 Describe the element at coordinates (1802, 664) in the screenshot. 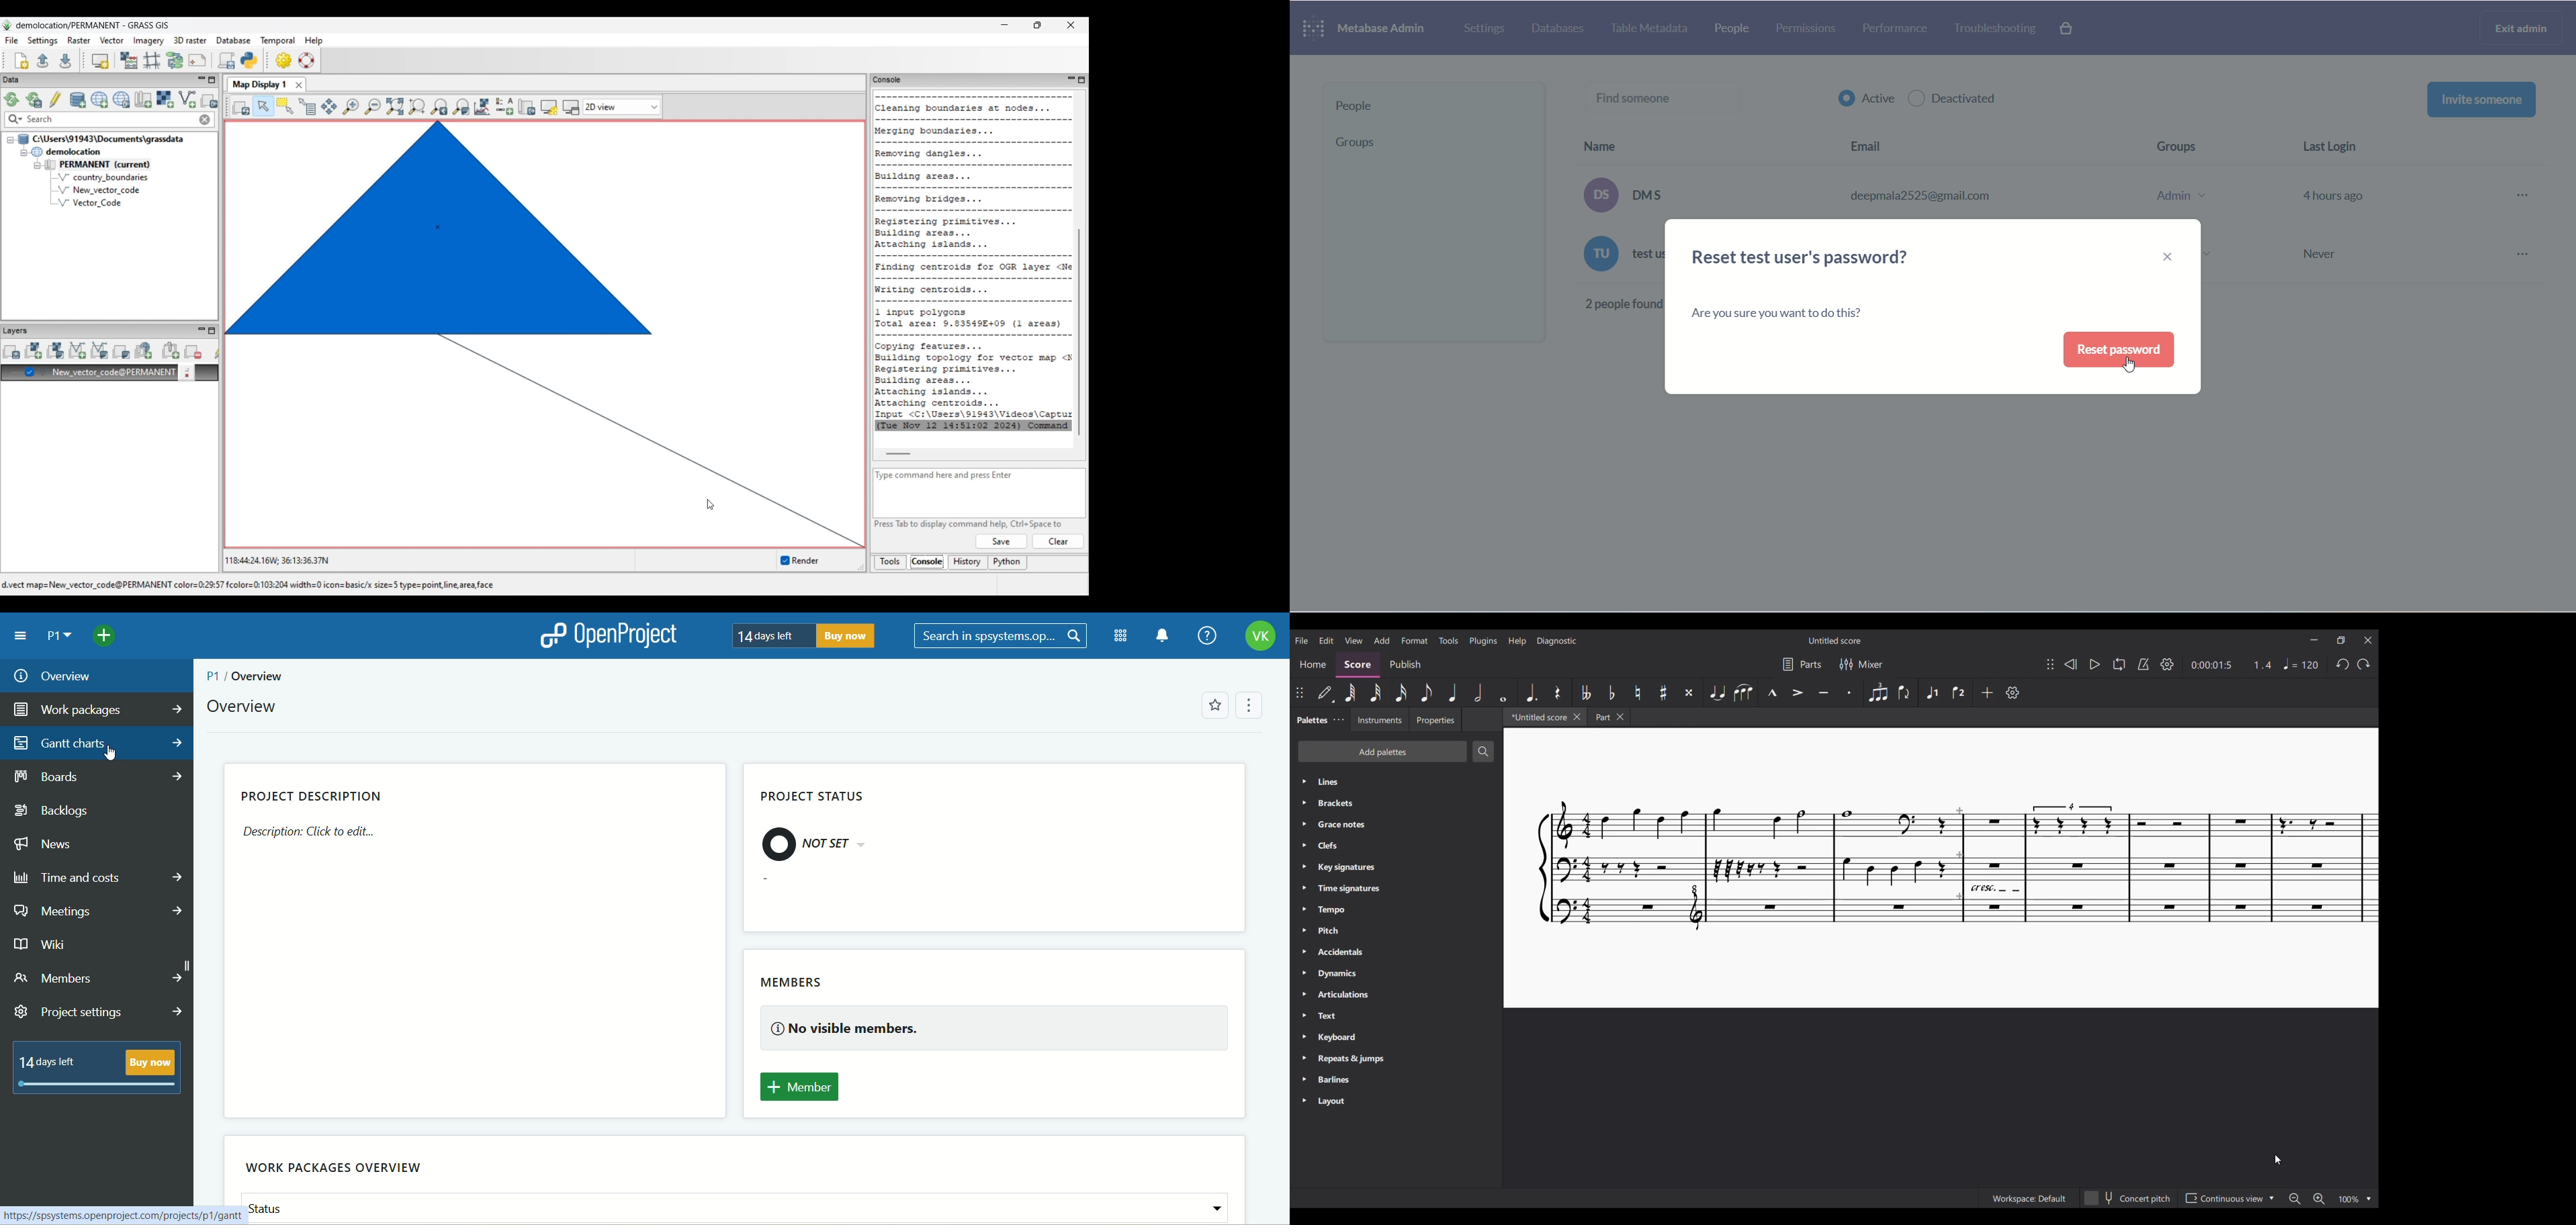

I see `Parts settings` at that location.